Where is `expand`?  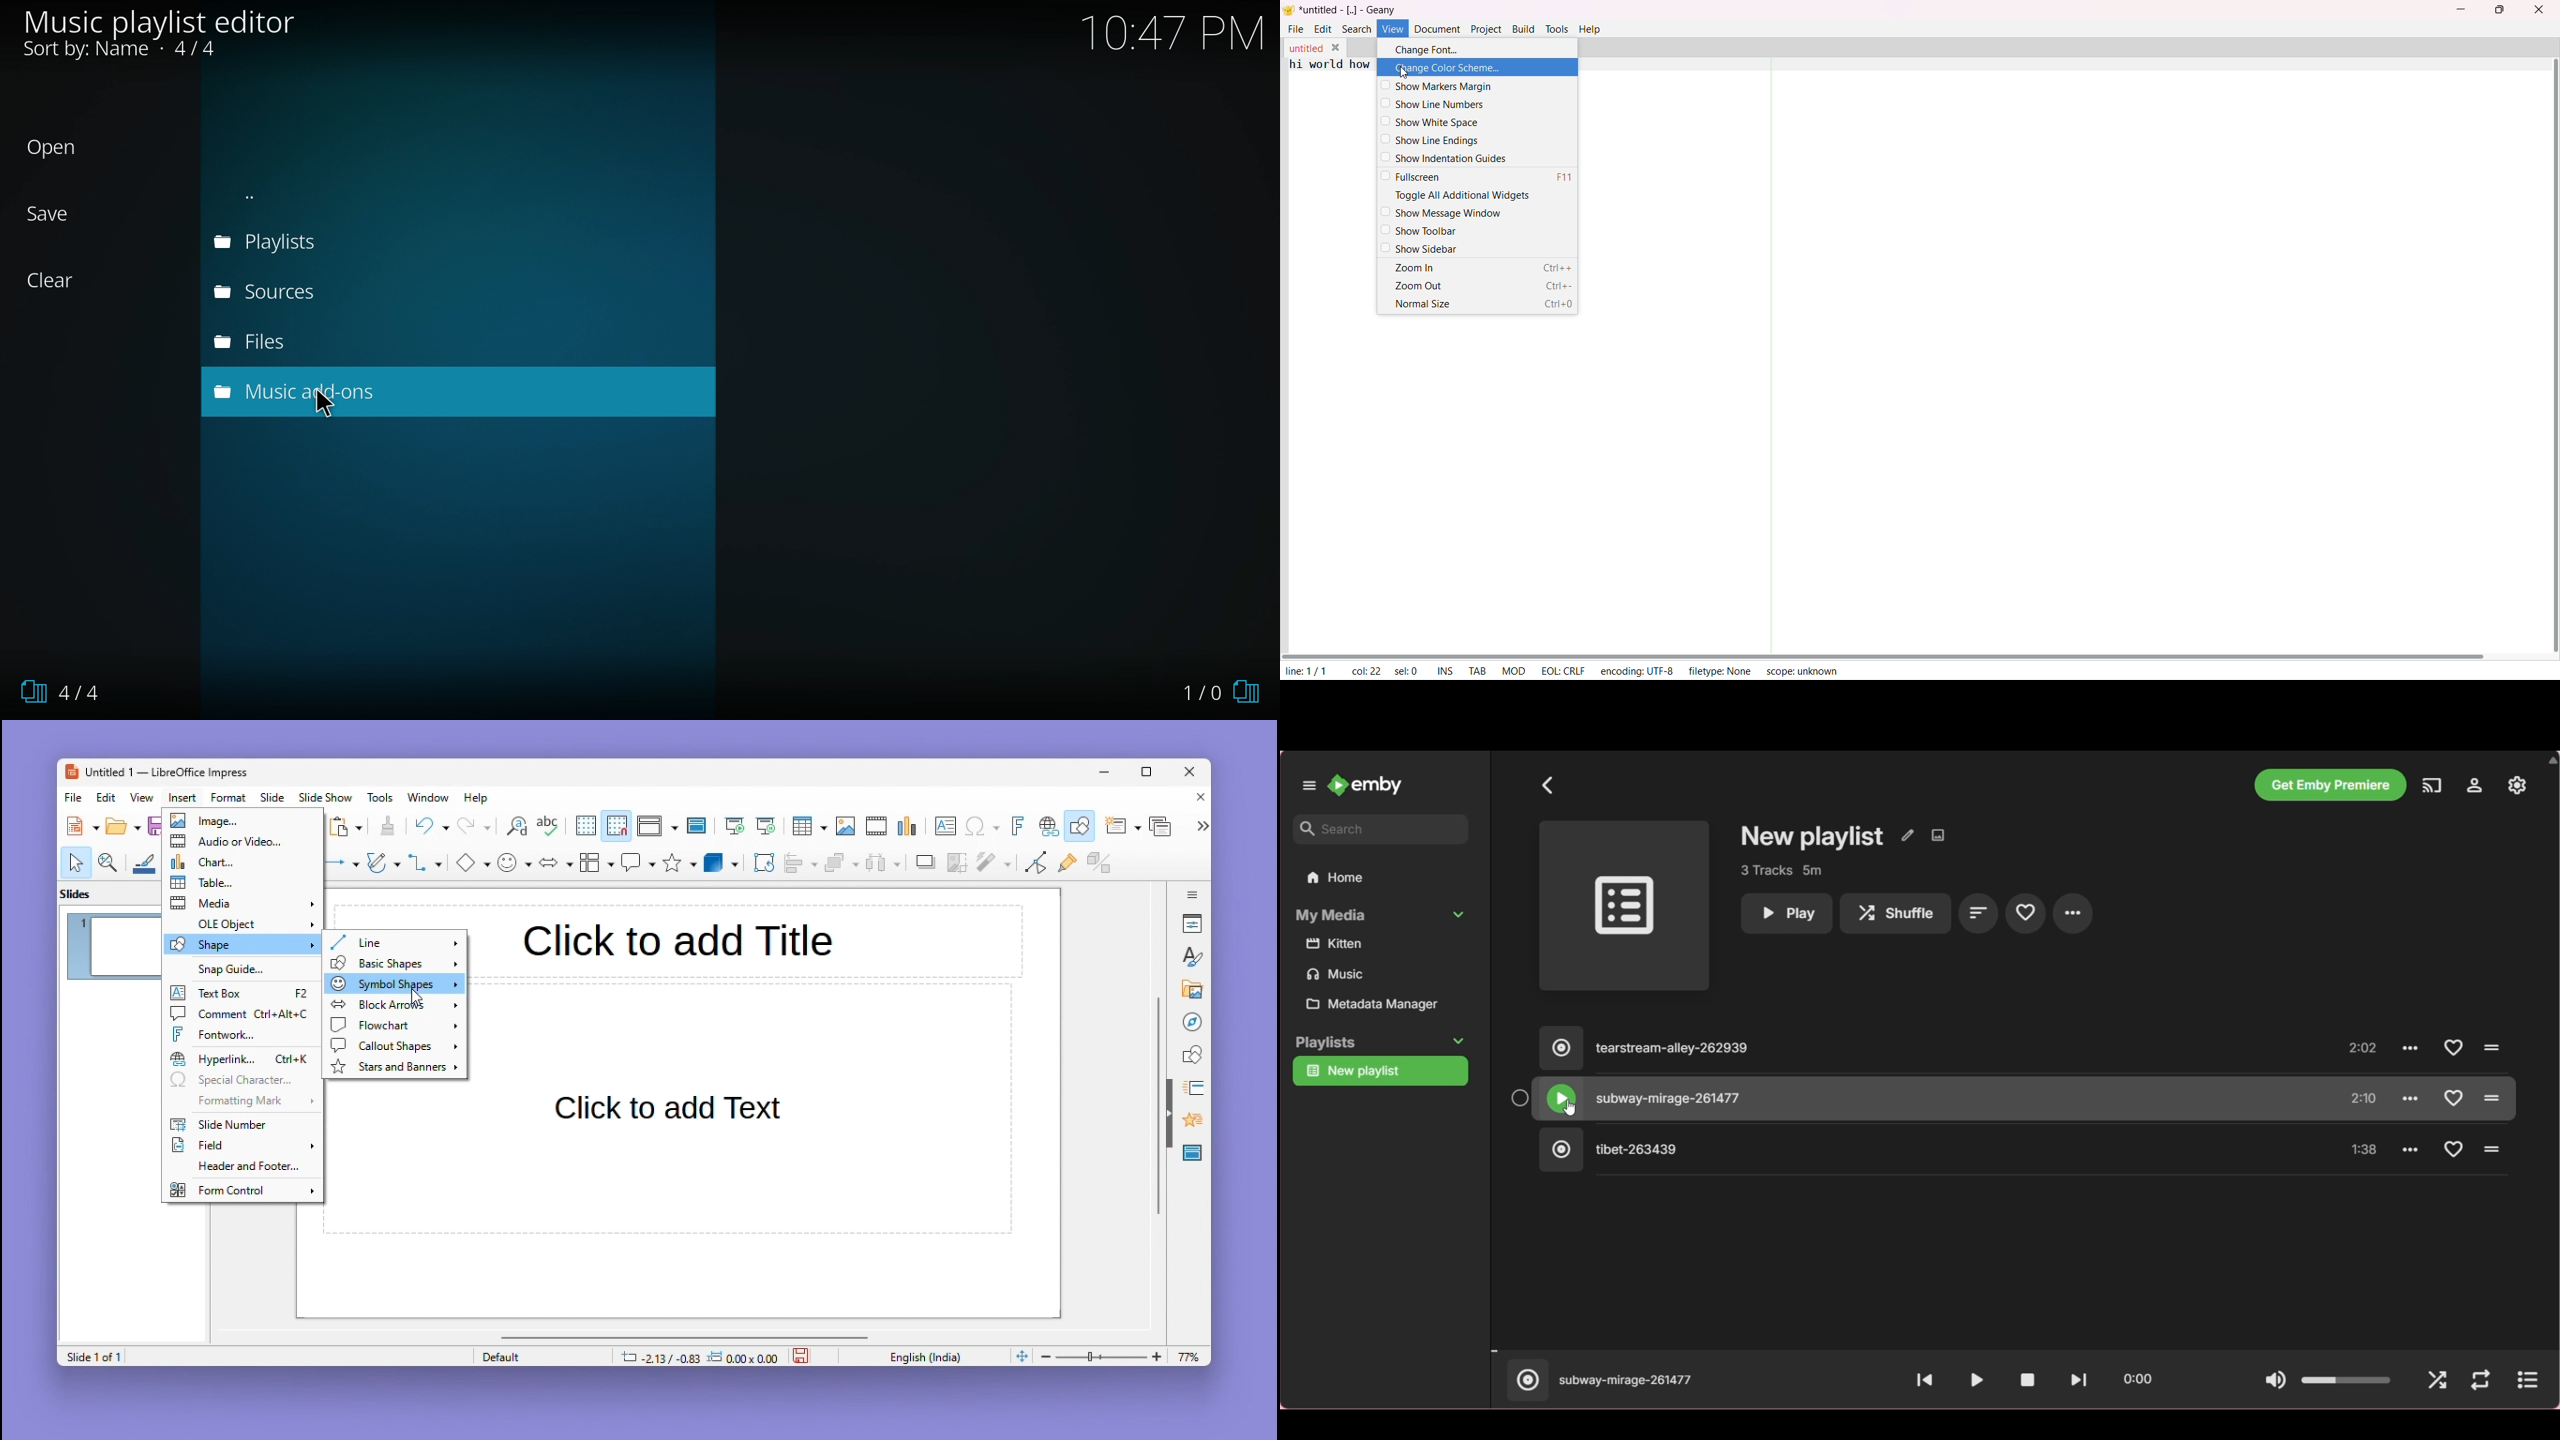
expand is located at coordinates (1200, 826).